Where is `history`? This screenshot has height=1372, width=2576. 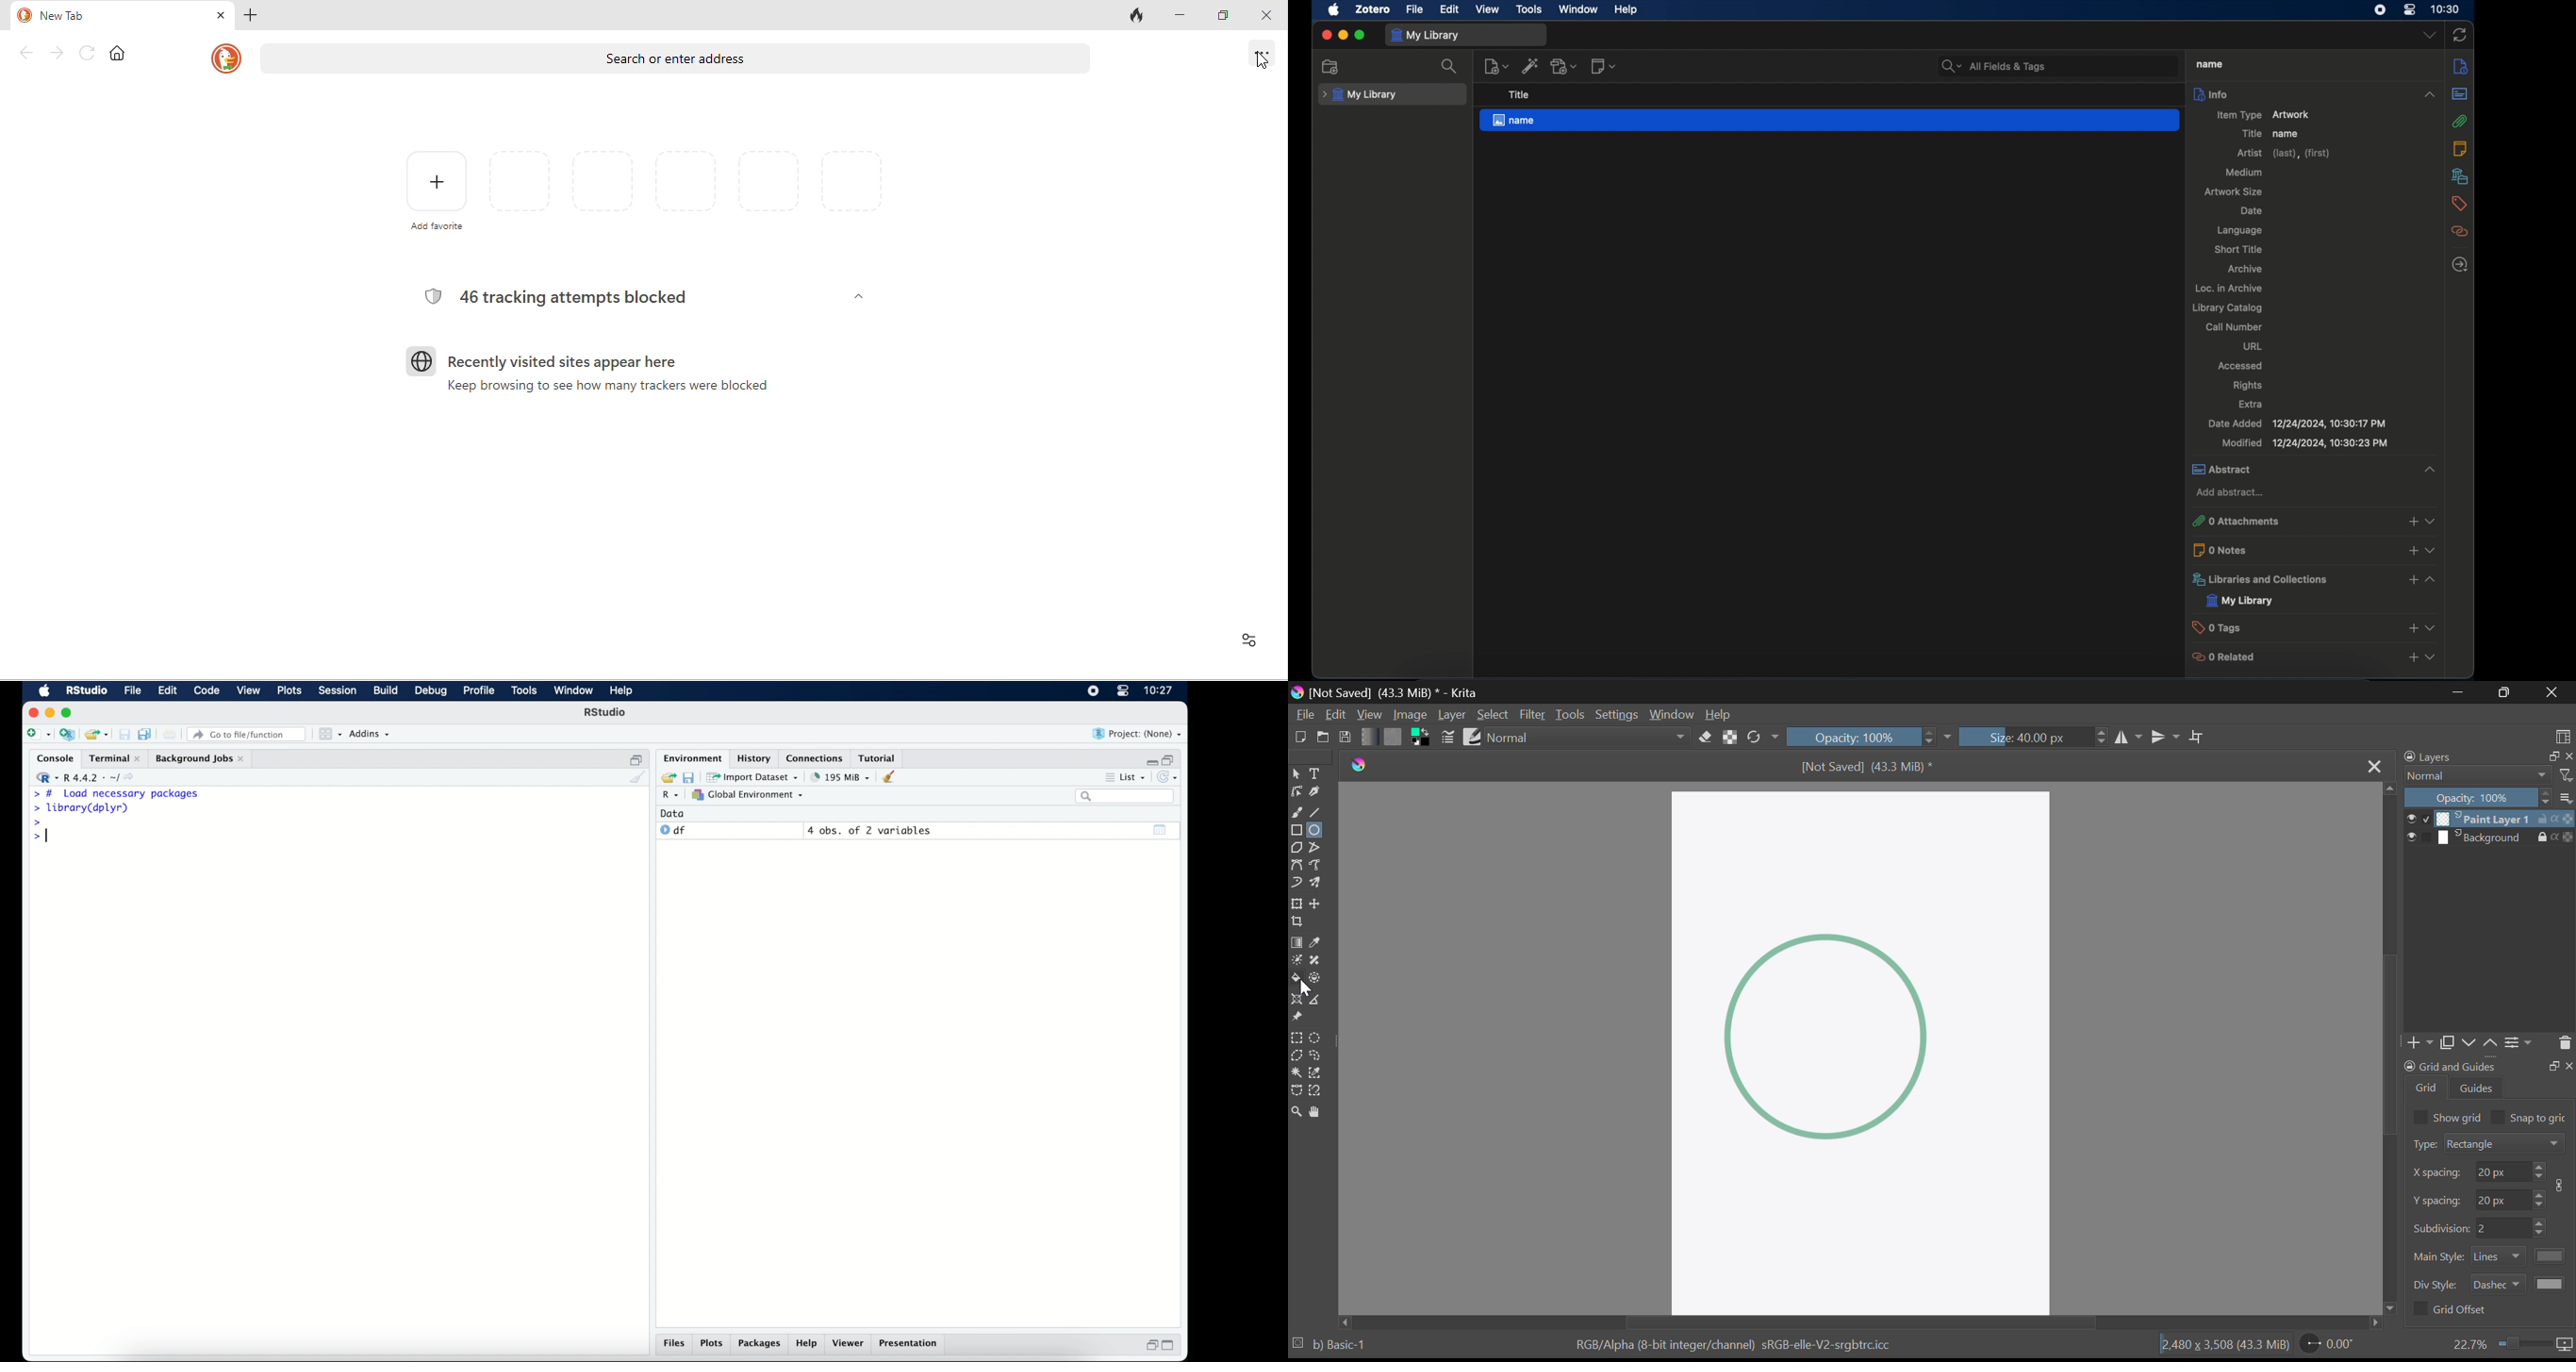
history is located at coordinates (753, 757).